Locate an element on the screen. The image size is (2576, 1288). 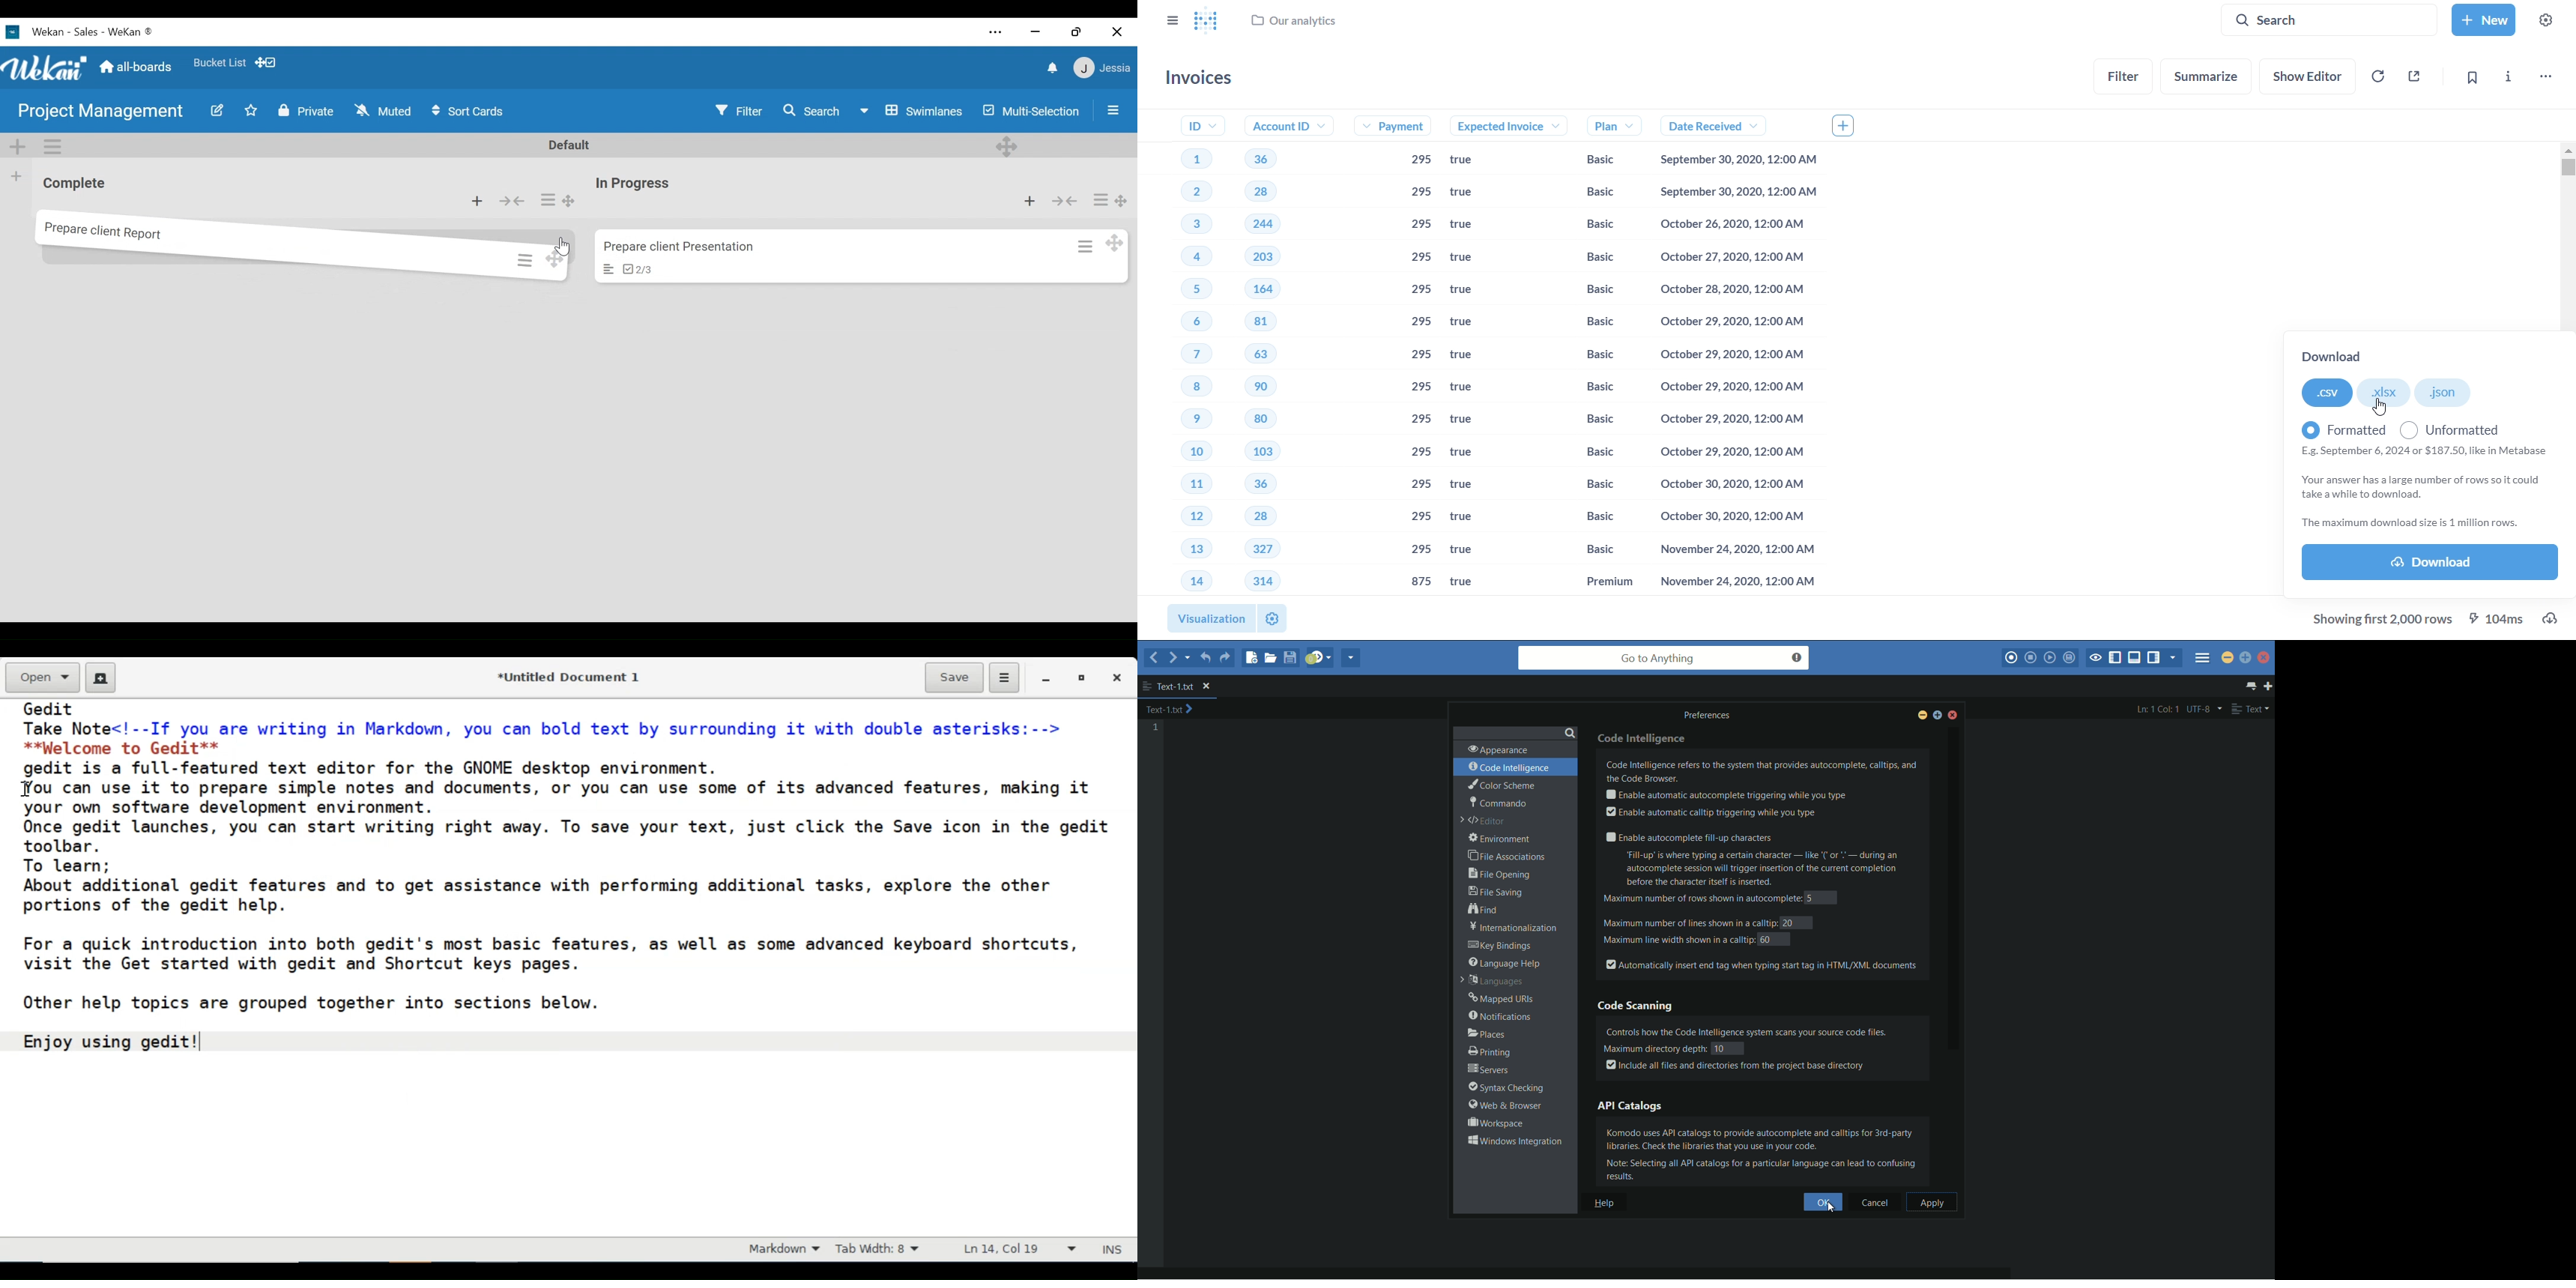
Premium is located at coordinates (1594, 582).